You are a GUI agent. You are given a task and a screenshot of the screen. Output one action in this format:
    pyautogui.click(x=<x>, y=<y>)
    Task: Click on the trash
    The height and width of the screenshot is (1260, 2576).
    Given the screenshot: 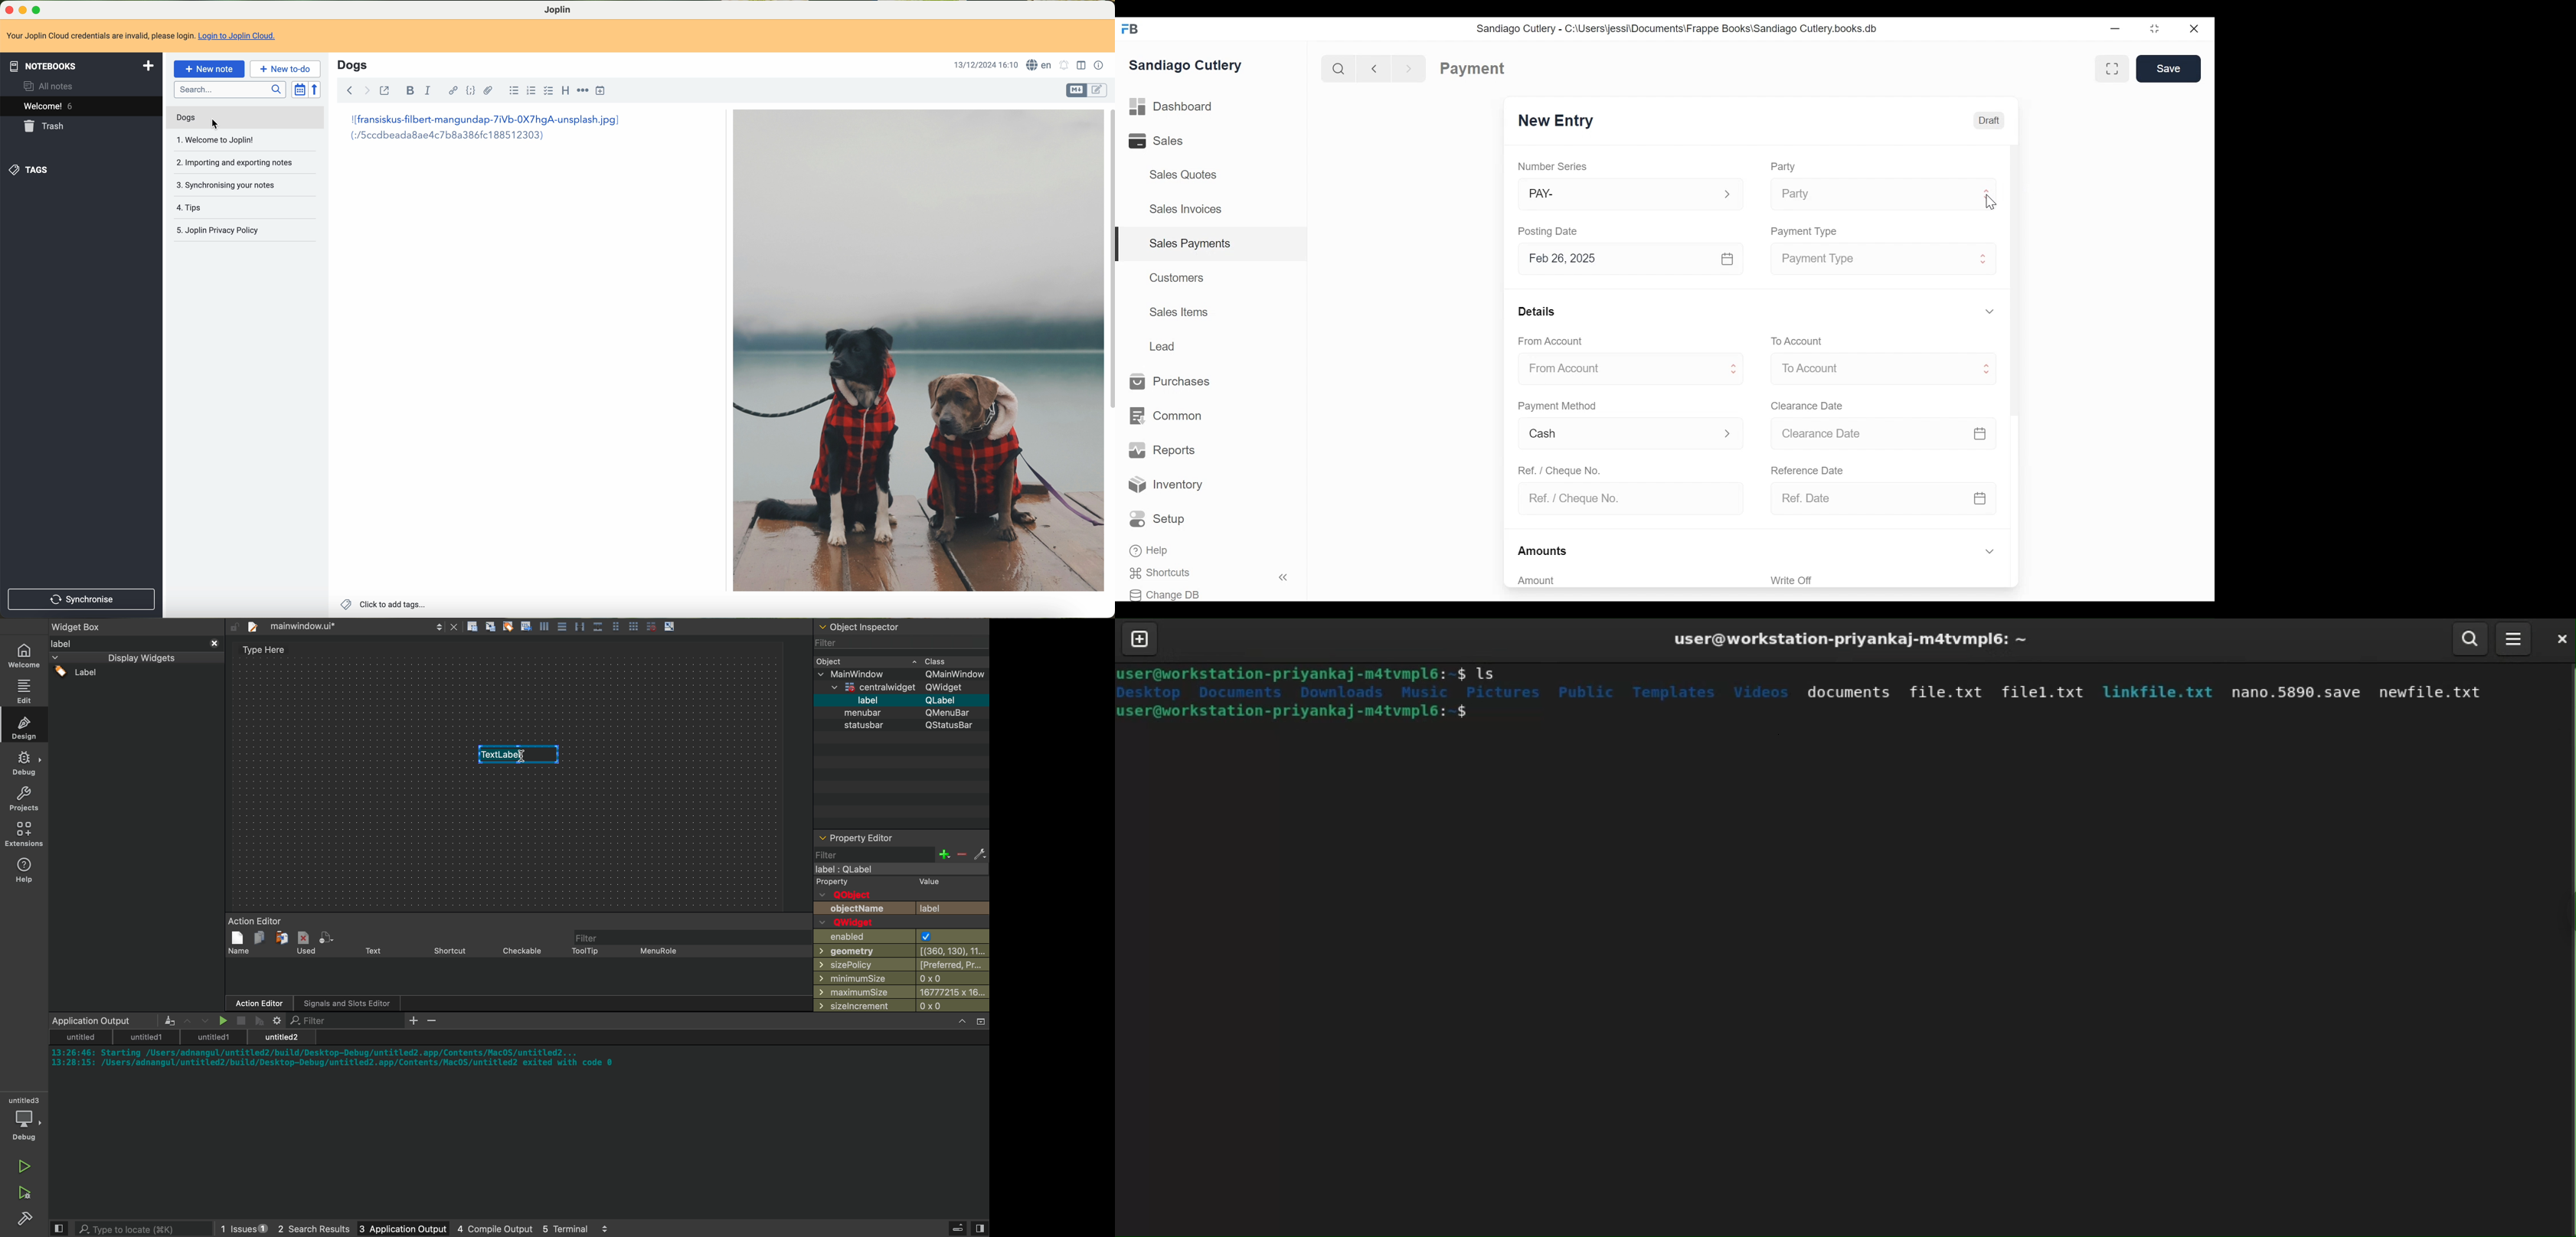 What is the action you would take?
    pyautogui.click(x=47, y=126)
    